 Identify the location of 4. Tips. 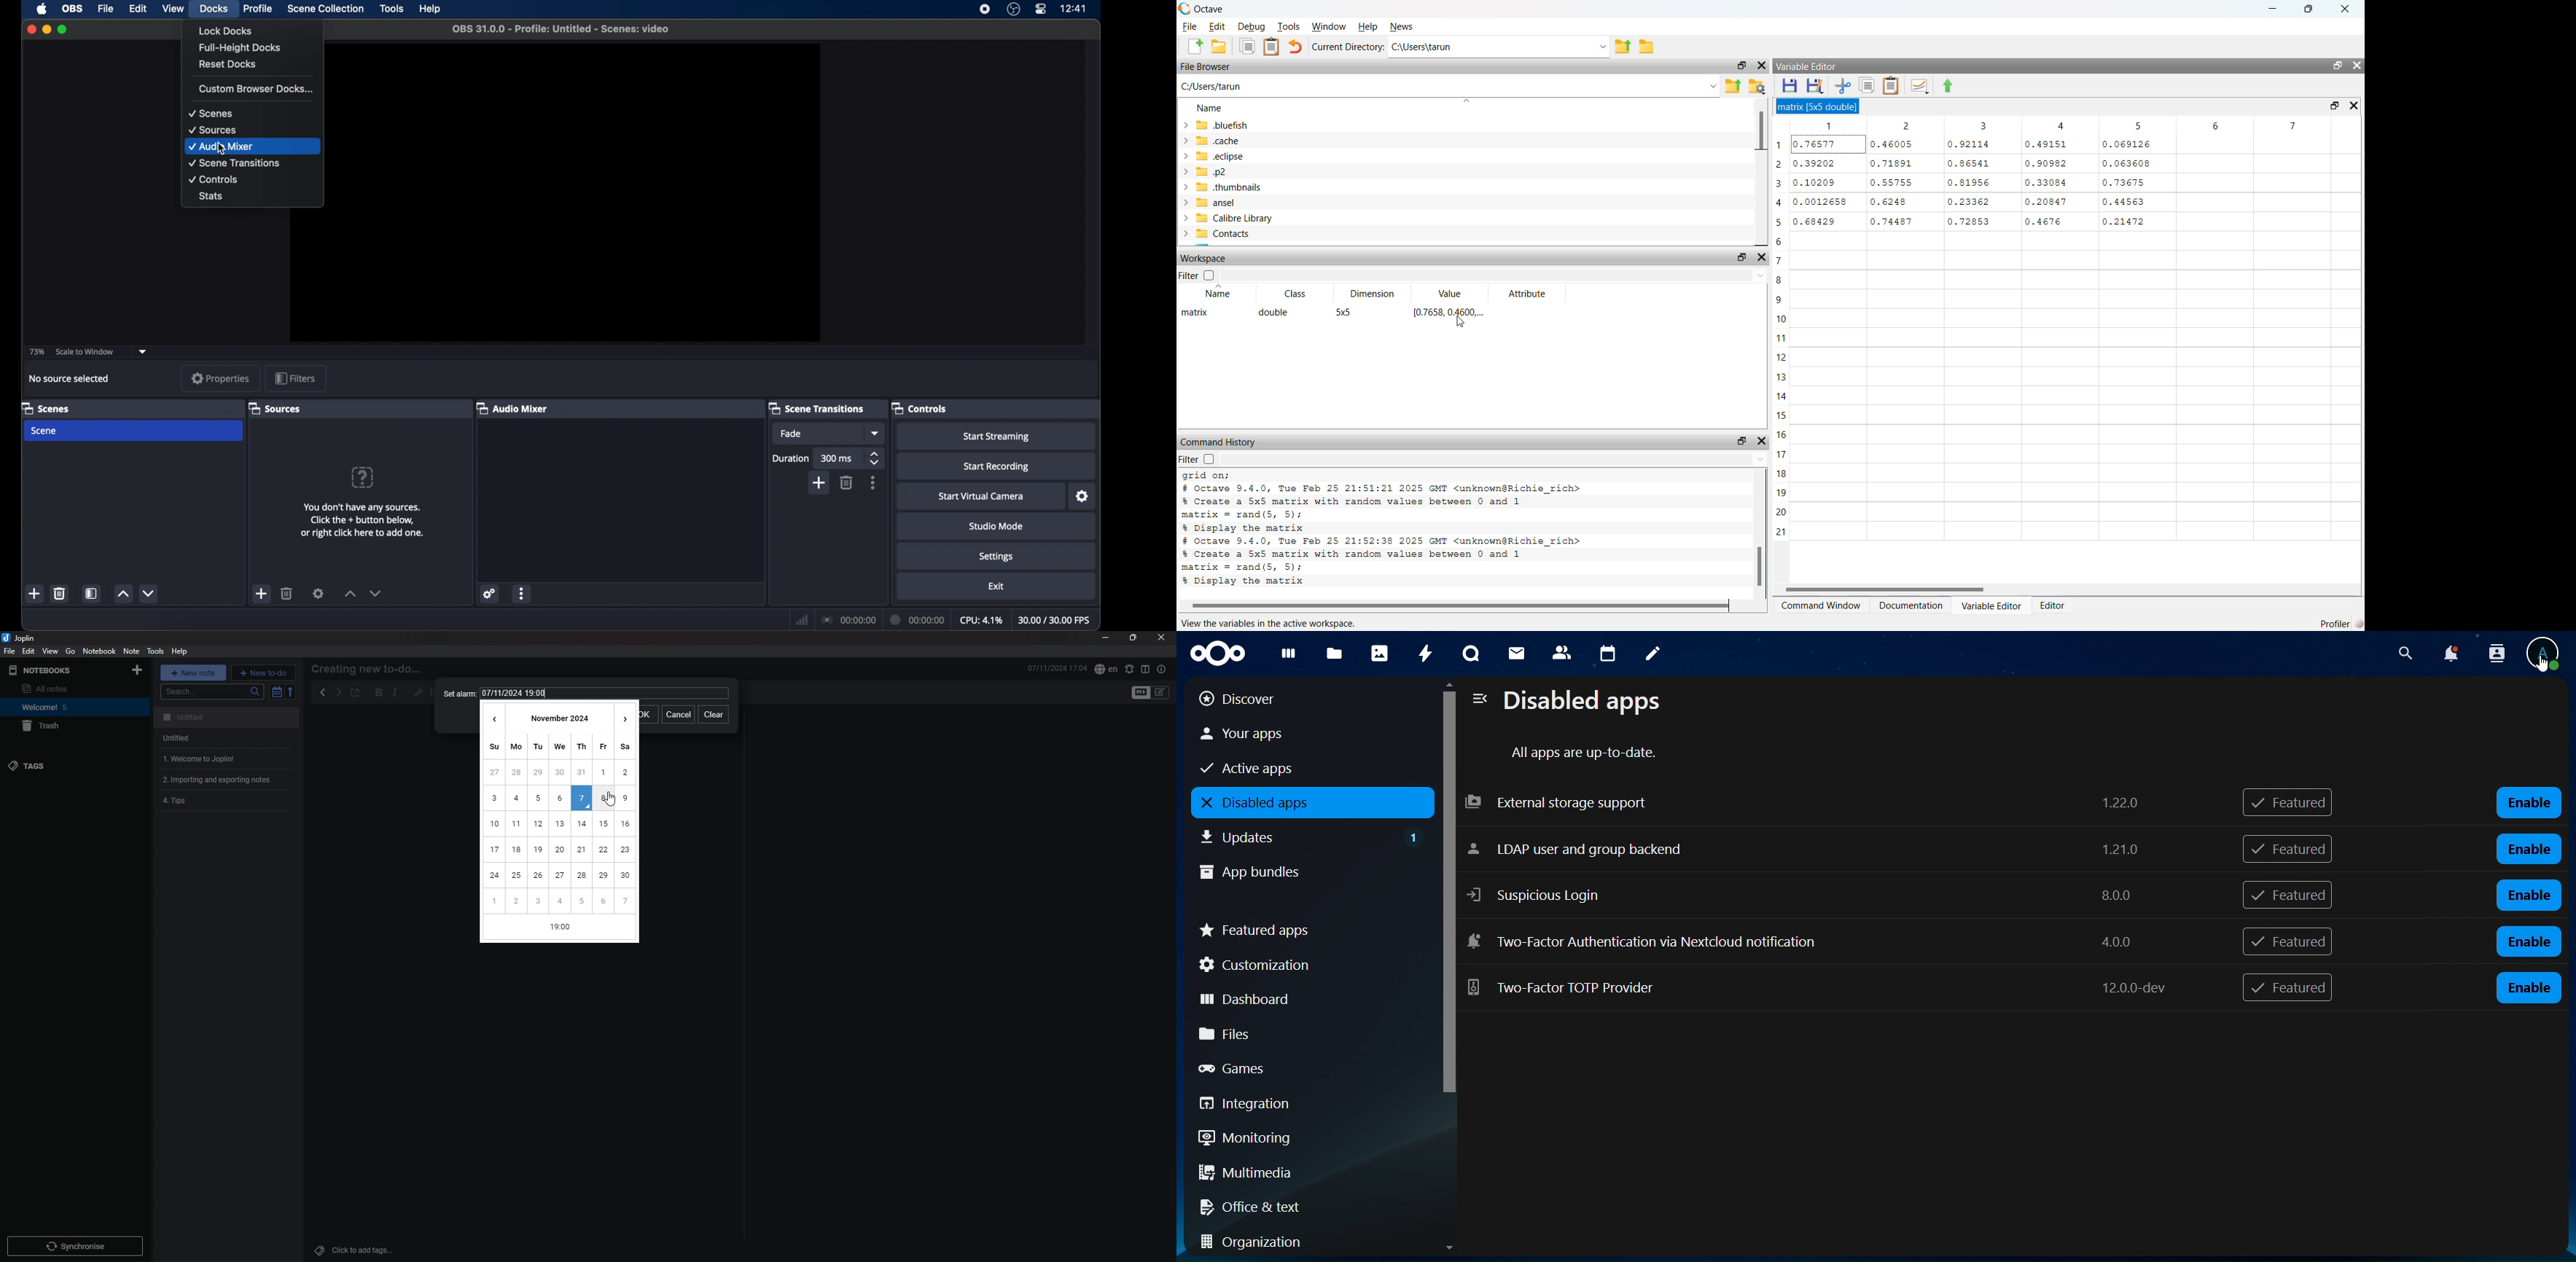
(213, 802).